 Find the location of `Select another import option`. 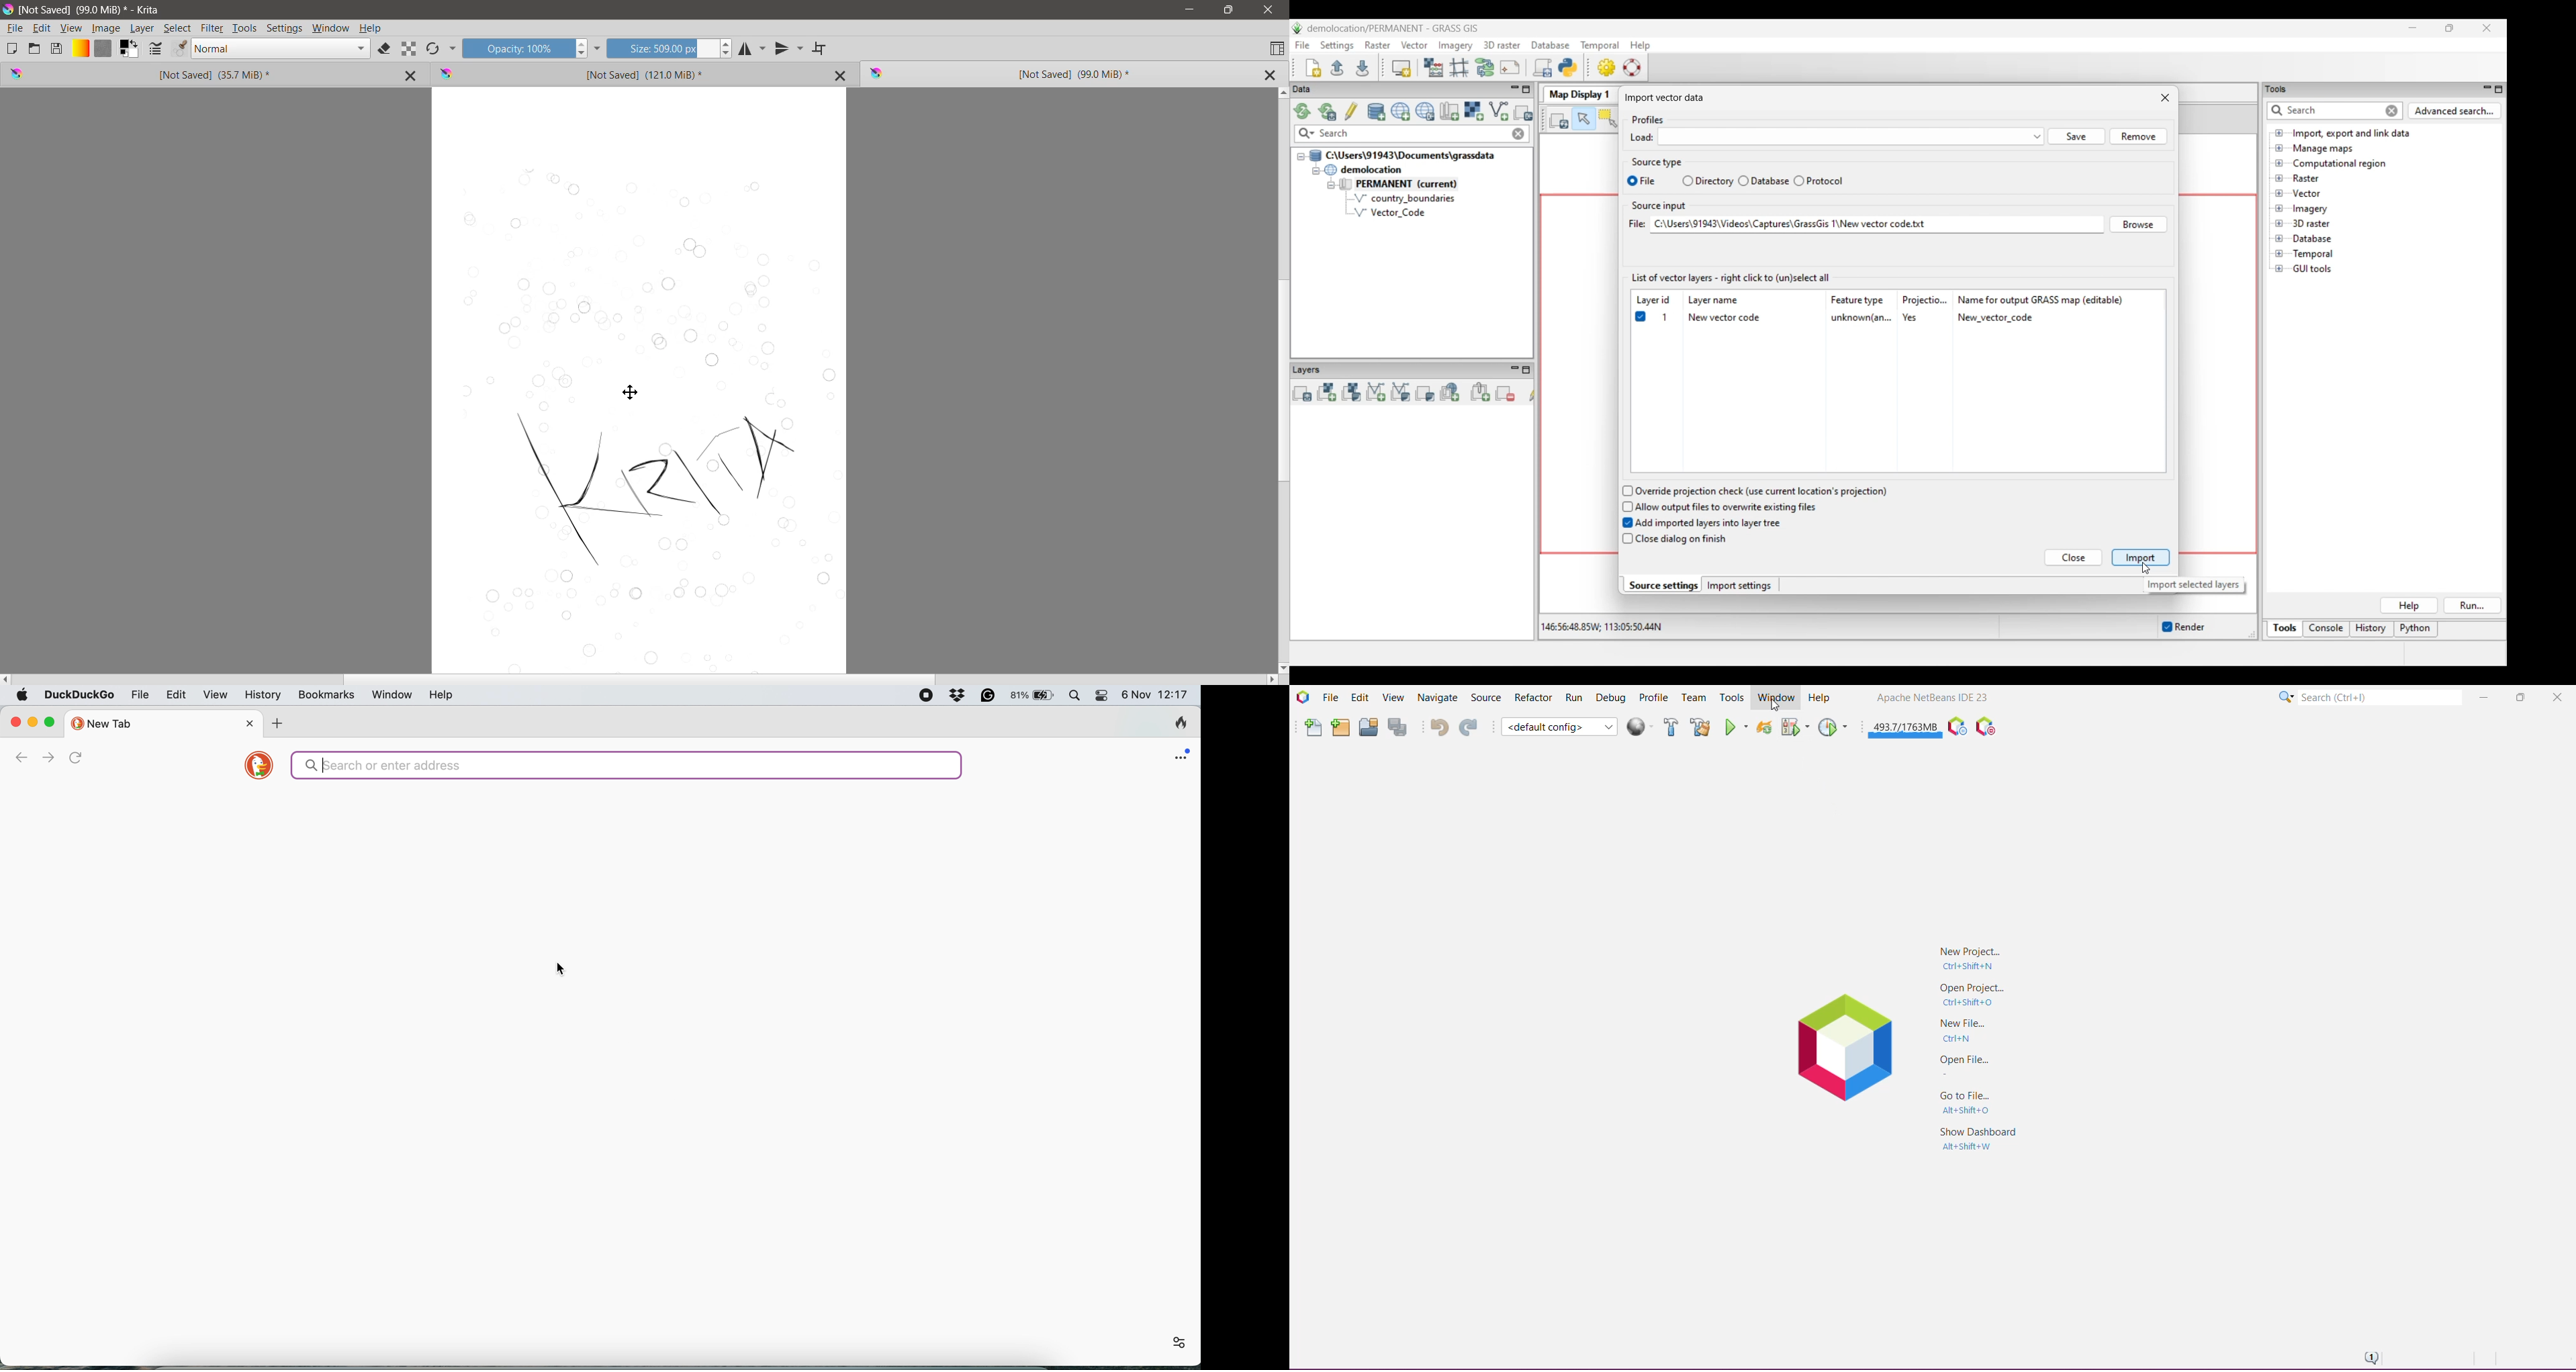

Select another import option is located at coordinates (1523, 112).